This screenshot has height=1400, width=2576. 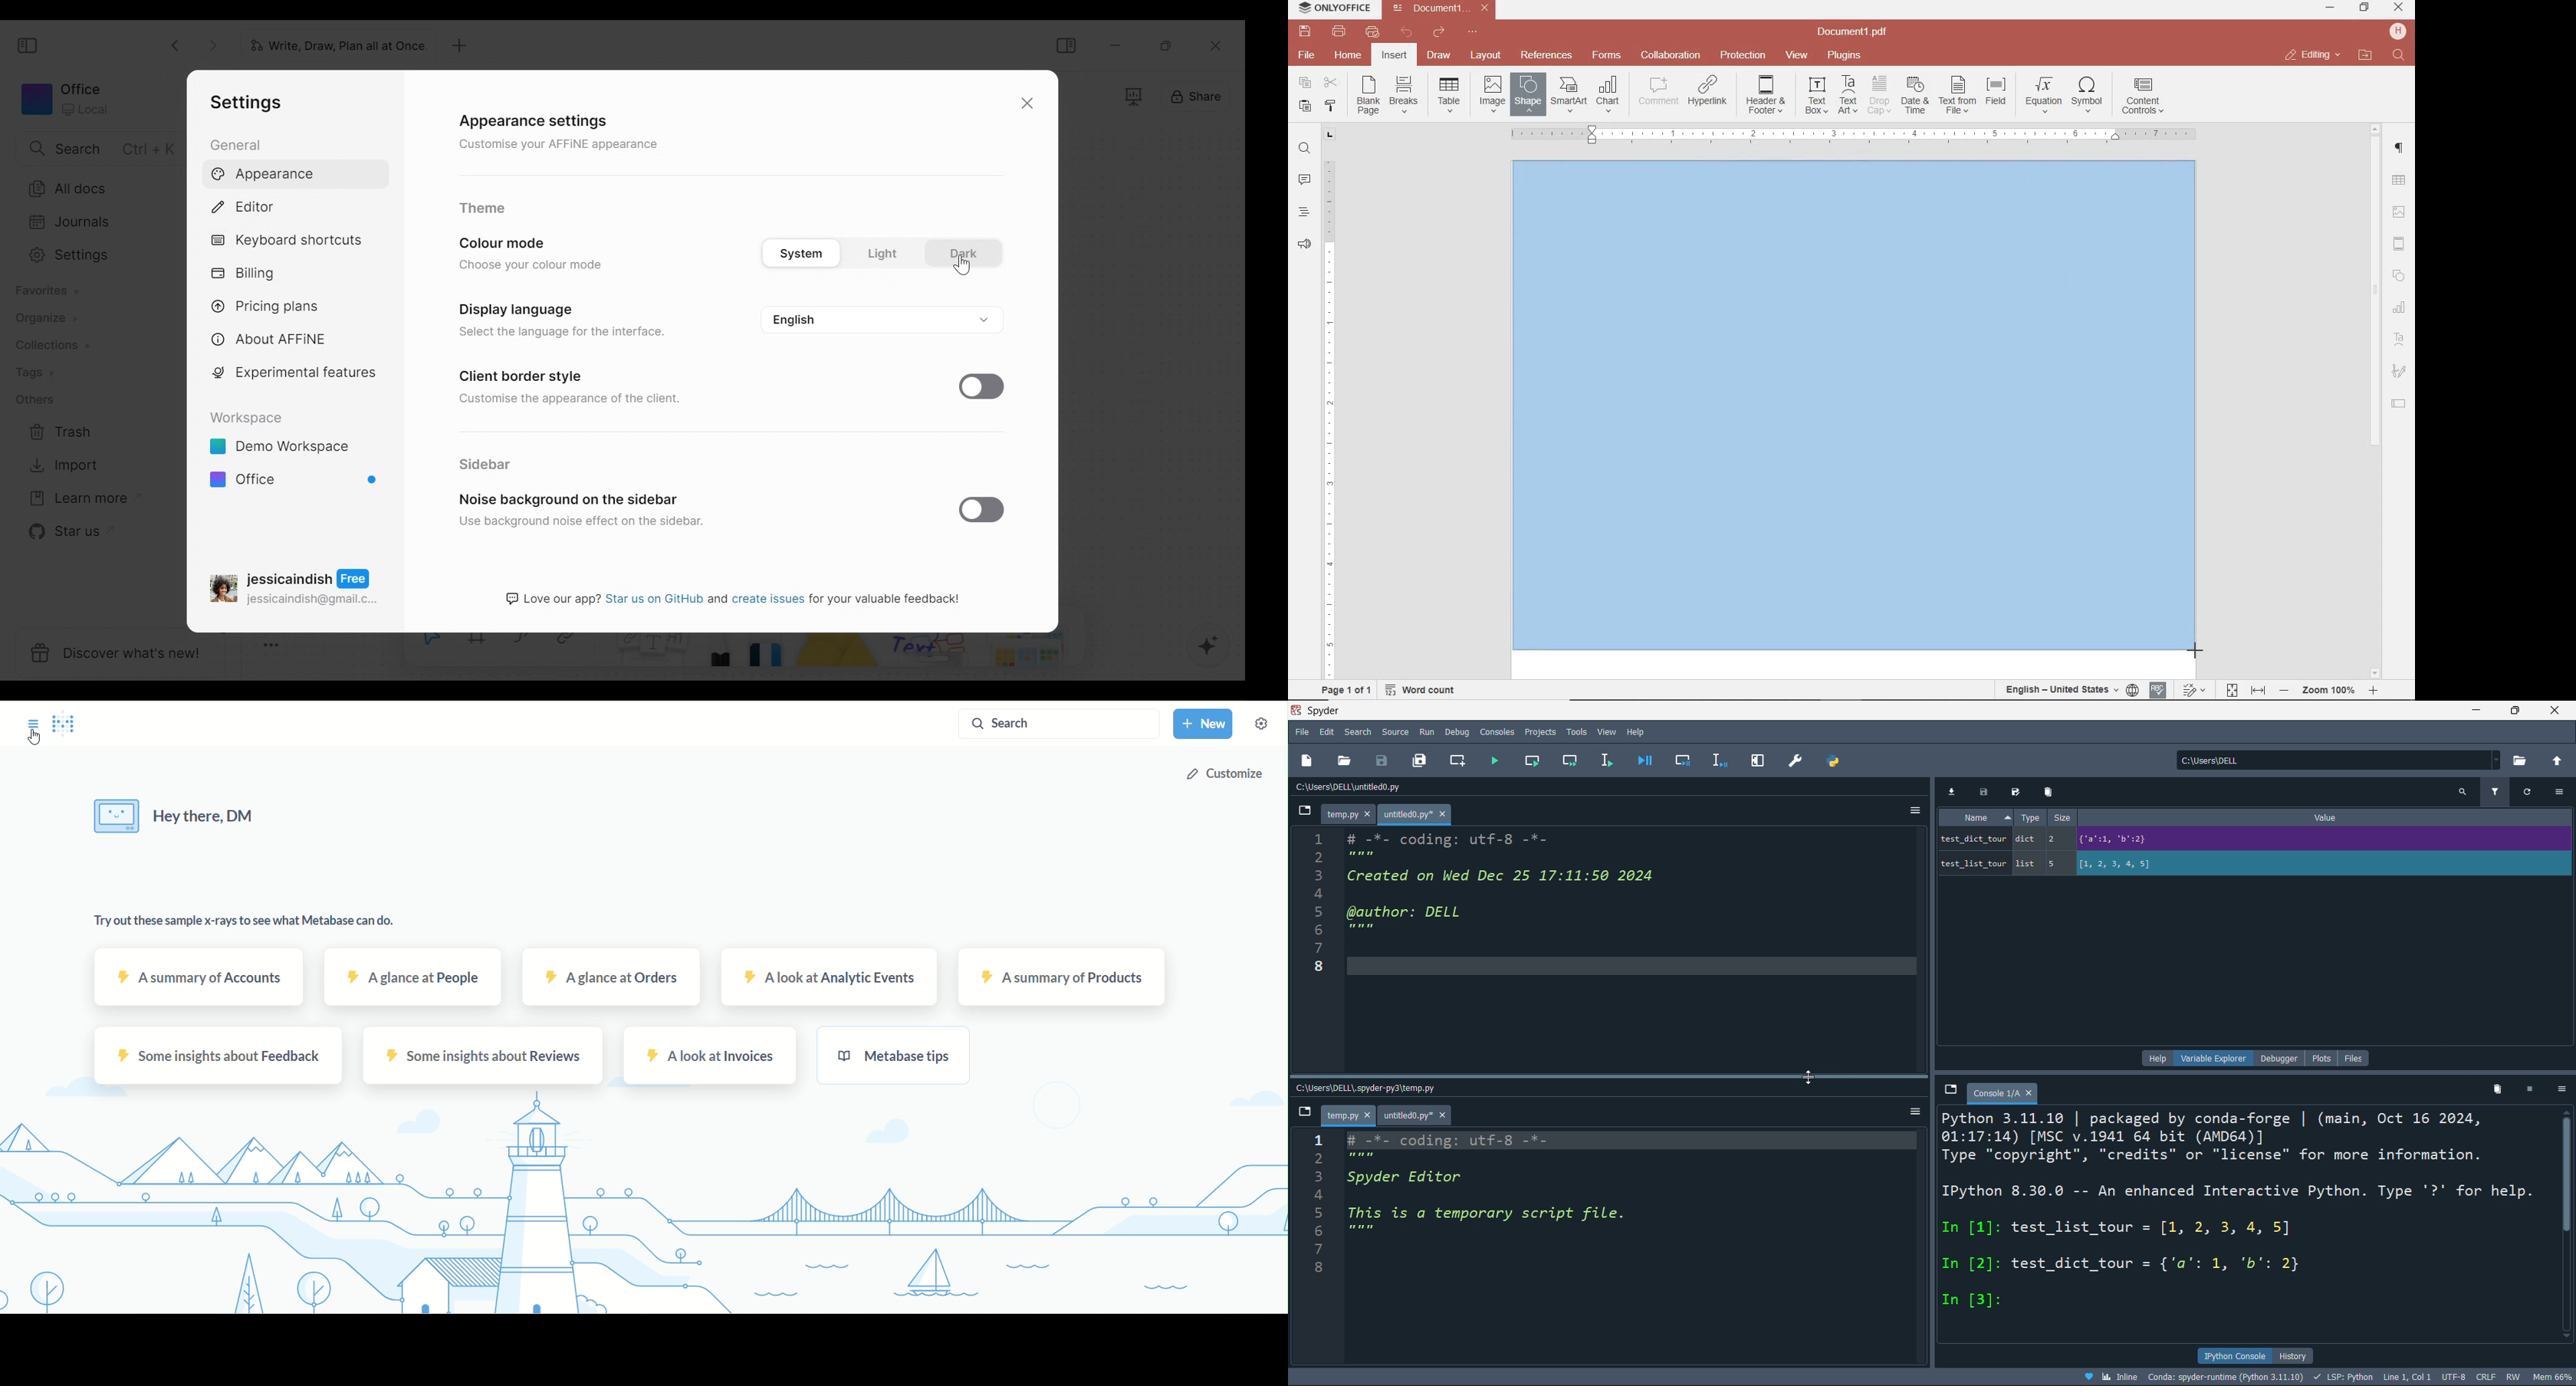 What do you see at coordinates (2561, 793) in the screenshot?
I see `options` at bounding box center [2561, 793].